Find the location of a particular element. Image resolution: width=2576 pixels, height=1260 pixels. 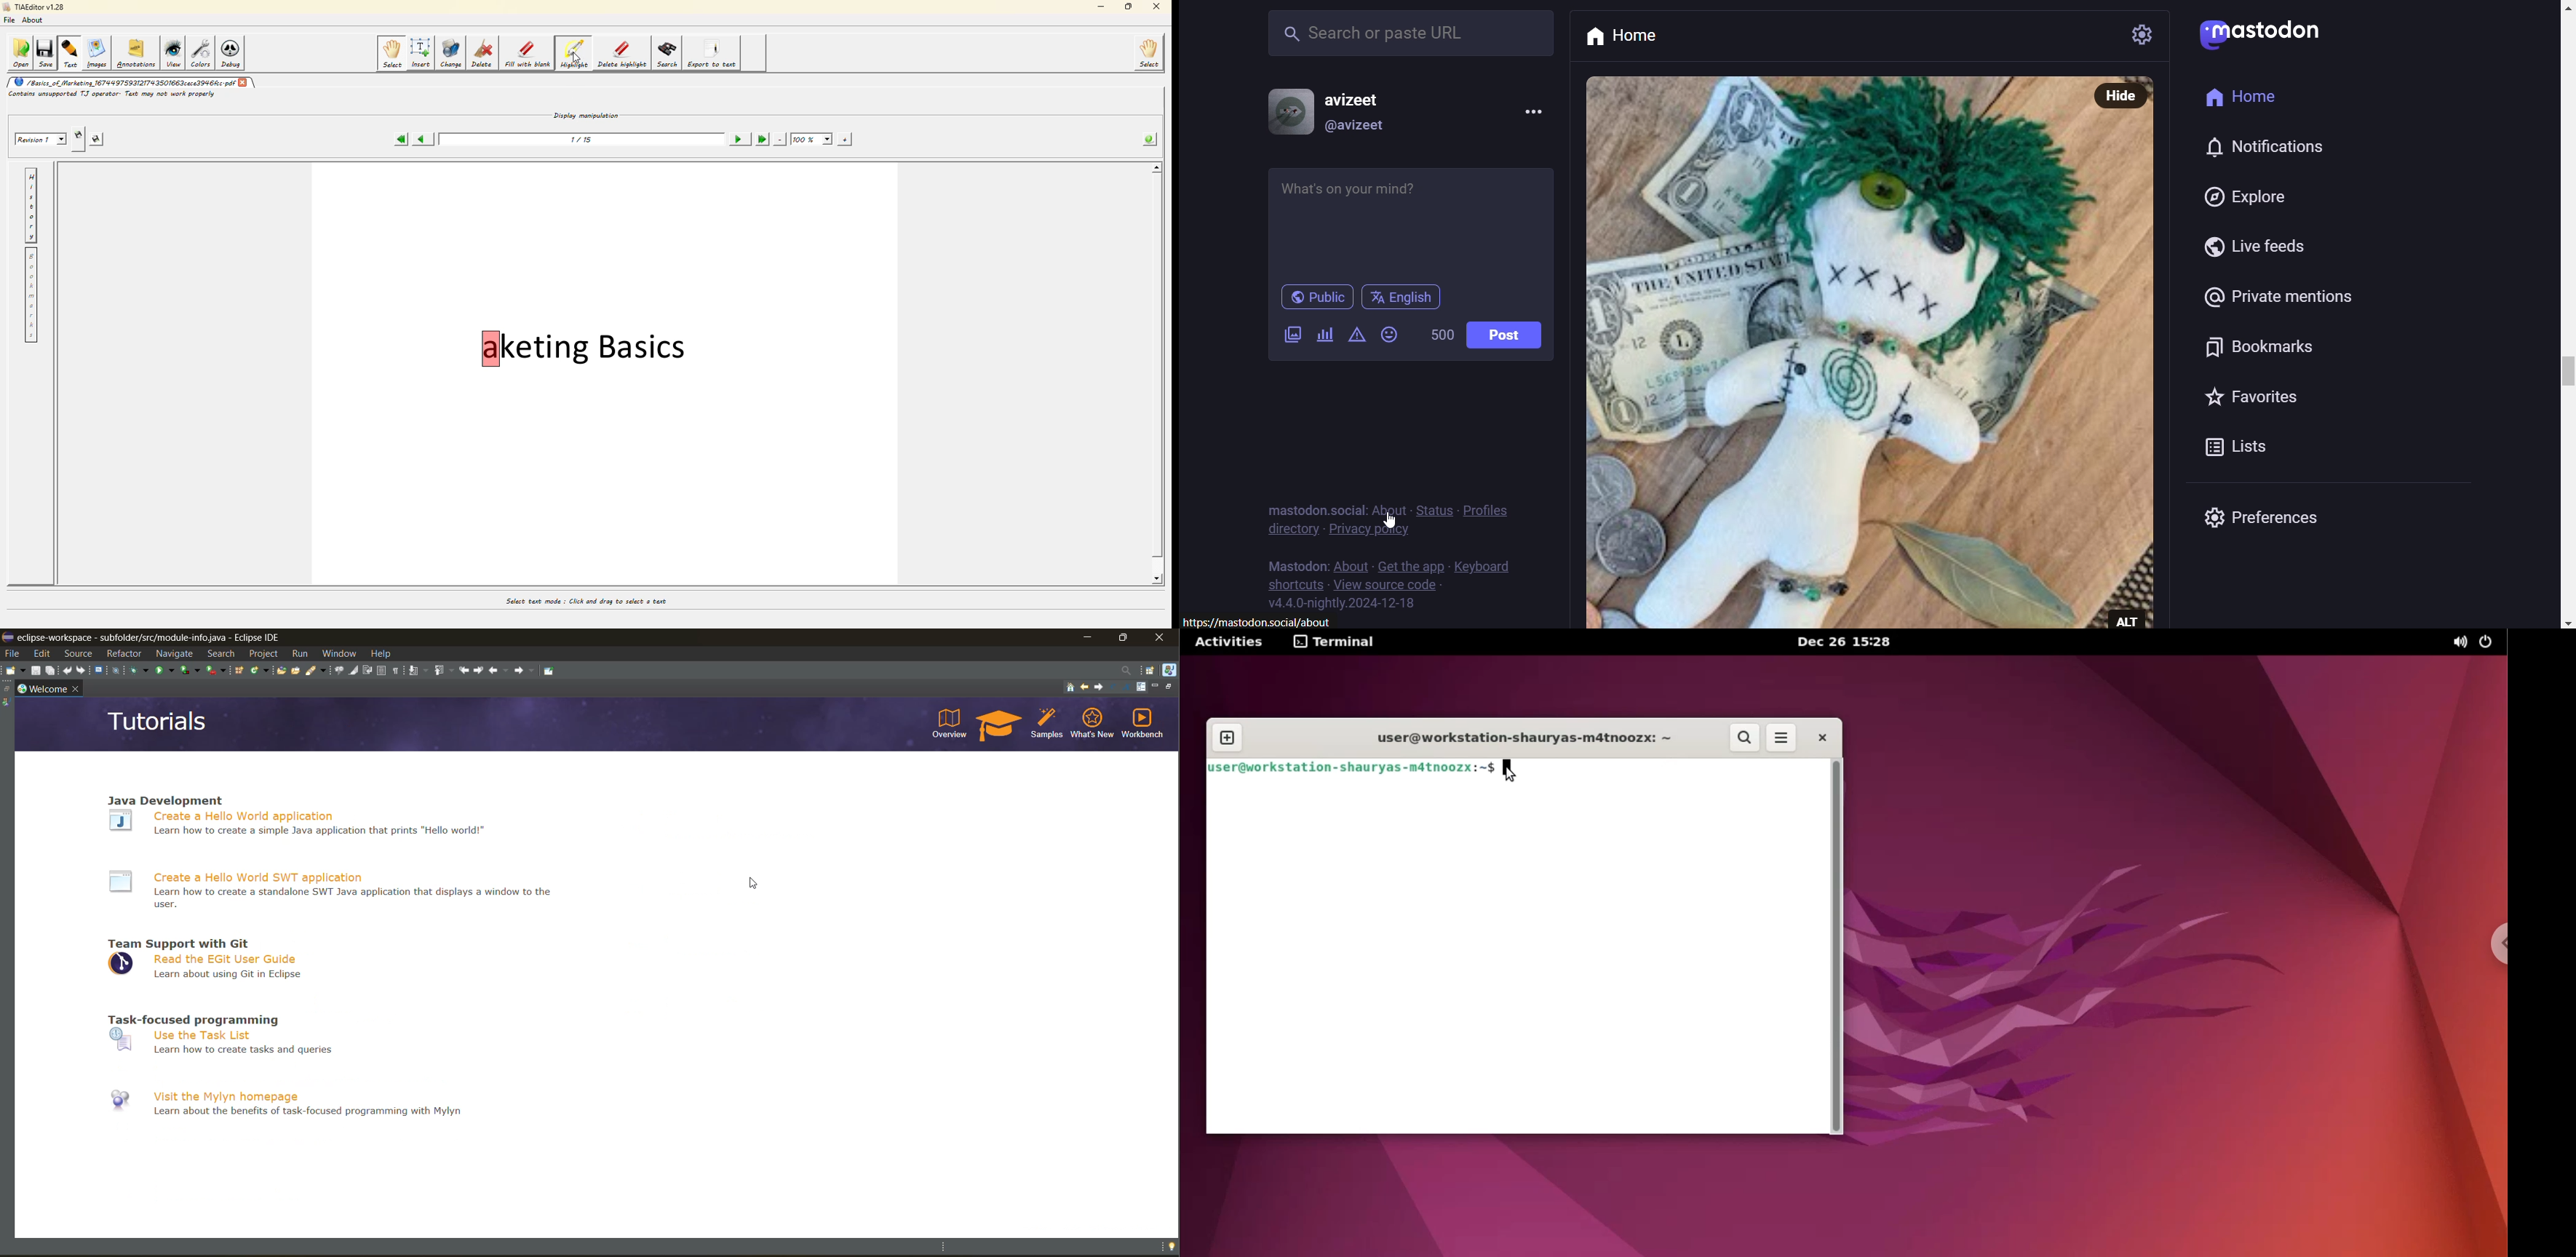

team support with GIt is located at coordinates (179, 942).